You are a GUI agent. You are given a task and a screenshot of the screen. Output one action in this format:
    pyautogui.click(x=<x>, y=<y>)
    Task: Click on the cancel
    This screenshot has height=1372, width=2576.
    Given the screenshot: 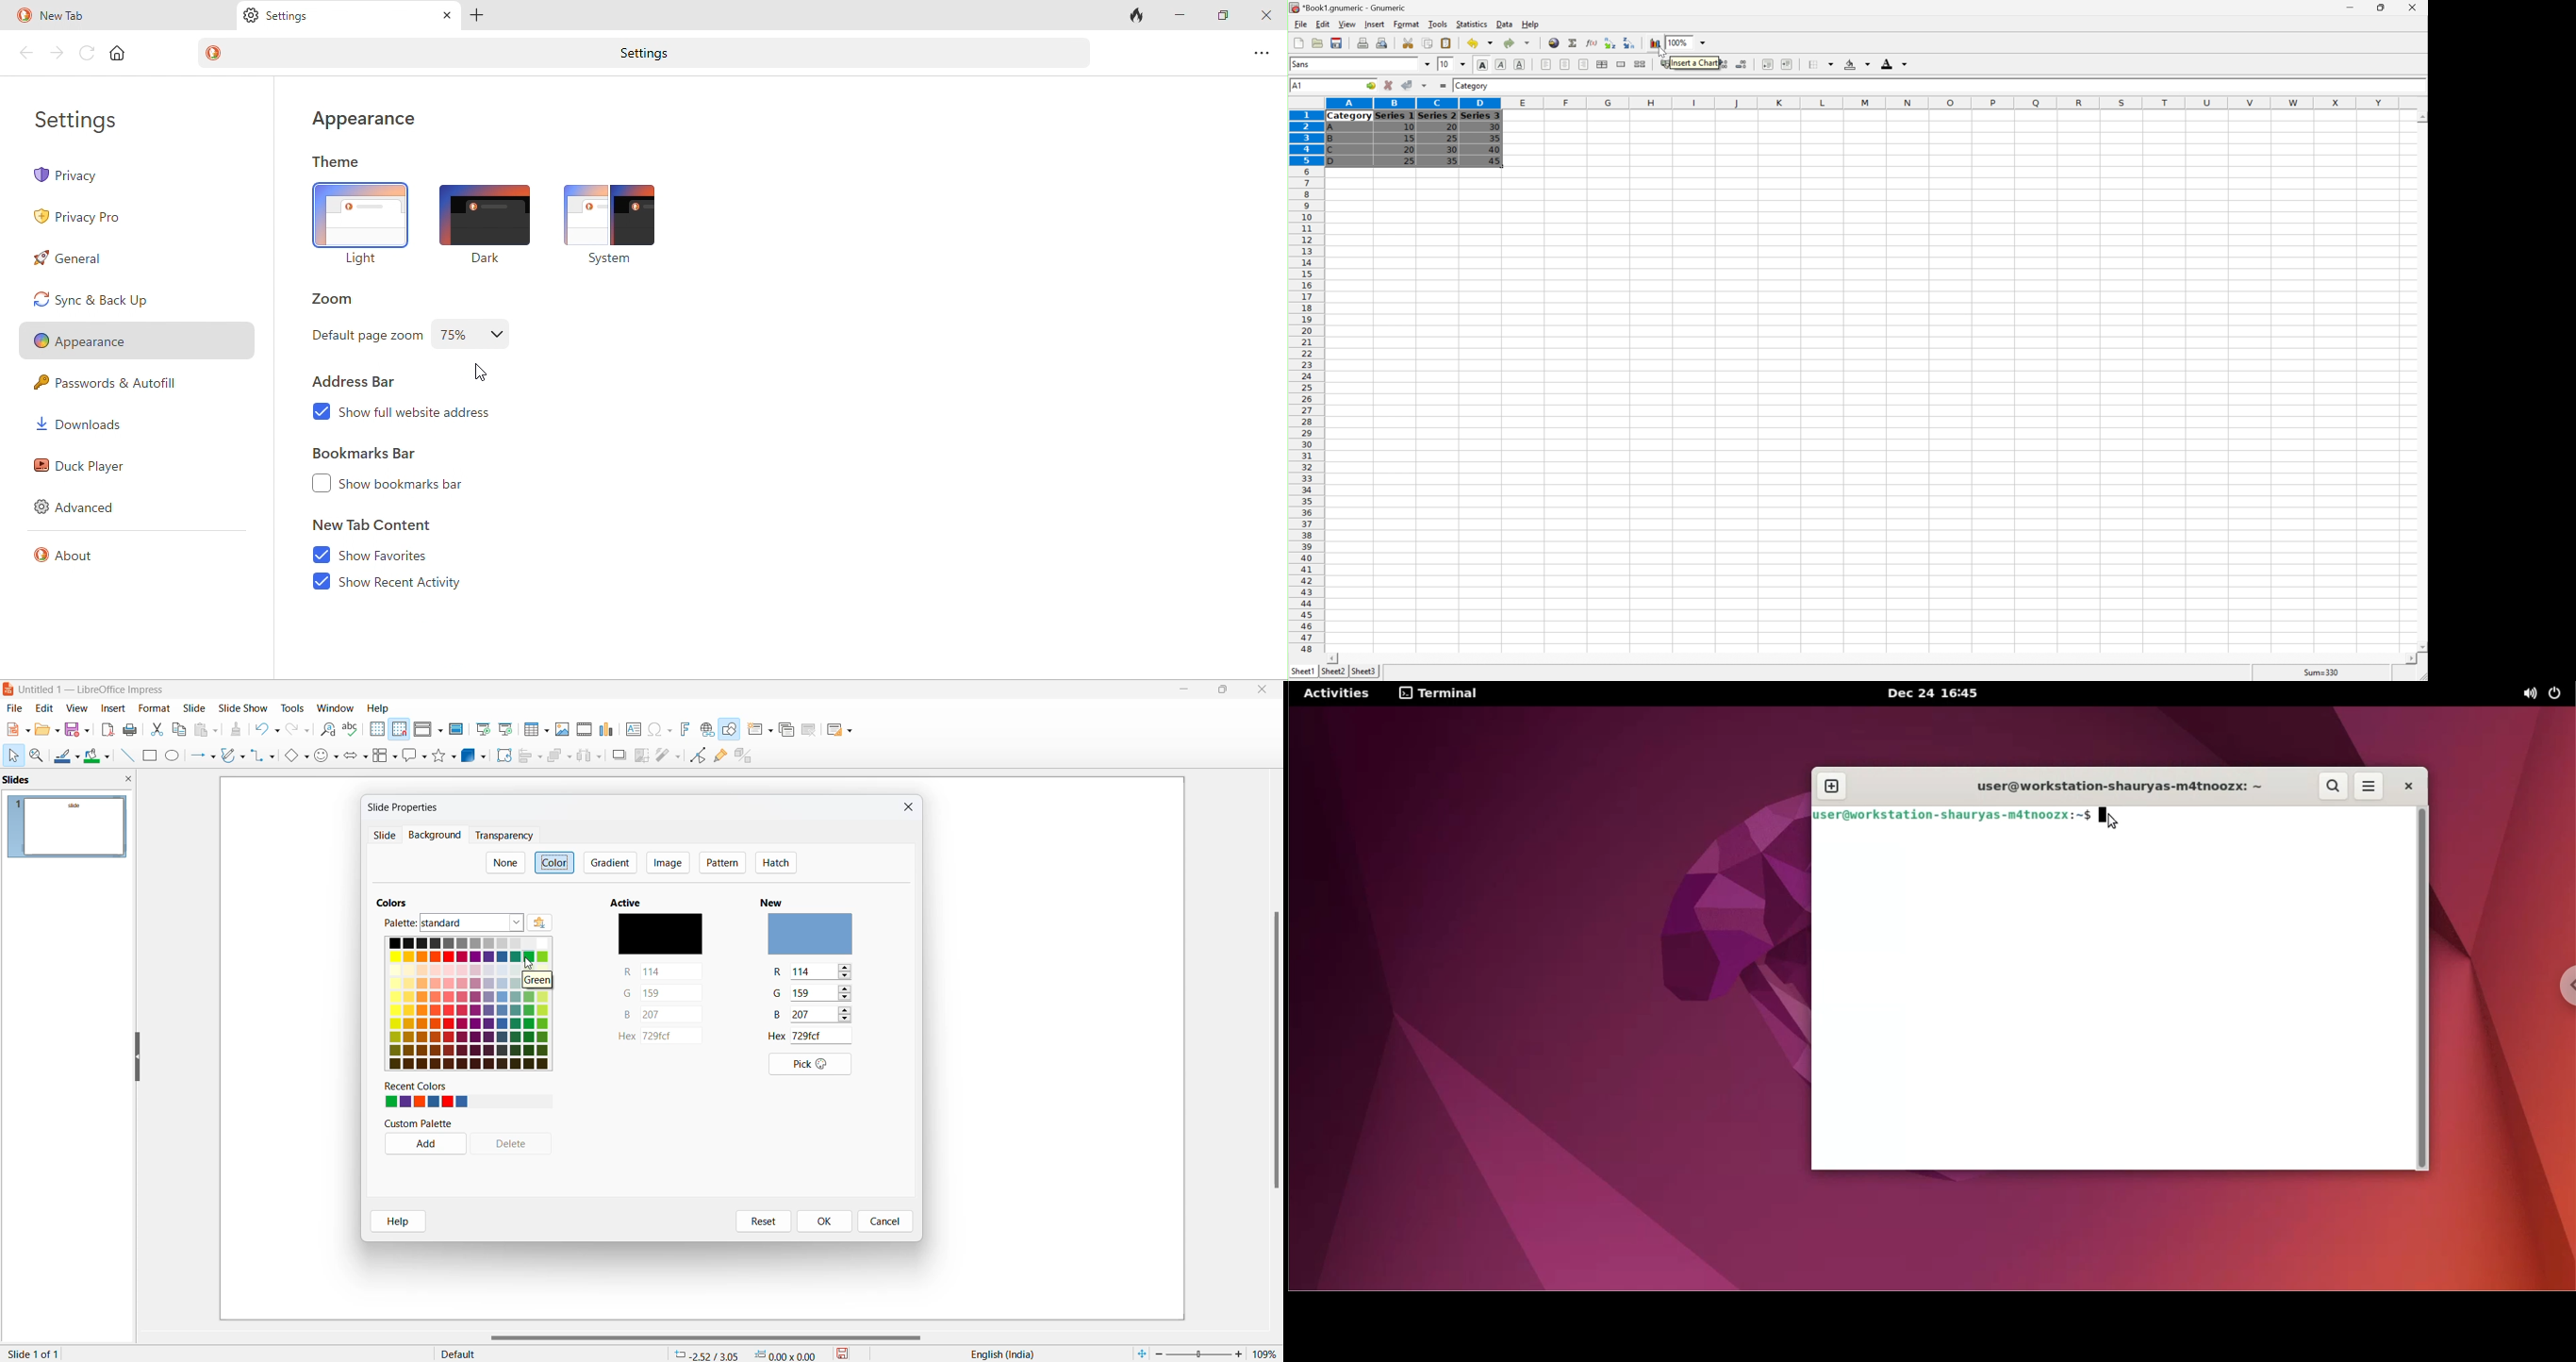 What is the action you would take?
    pyautogui.click(x=885, y=1222)
    